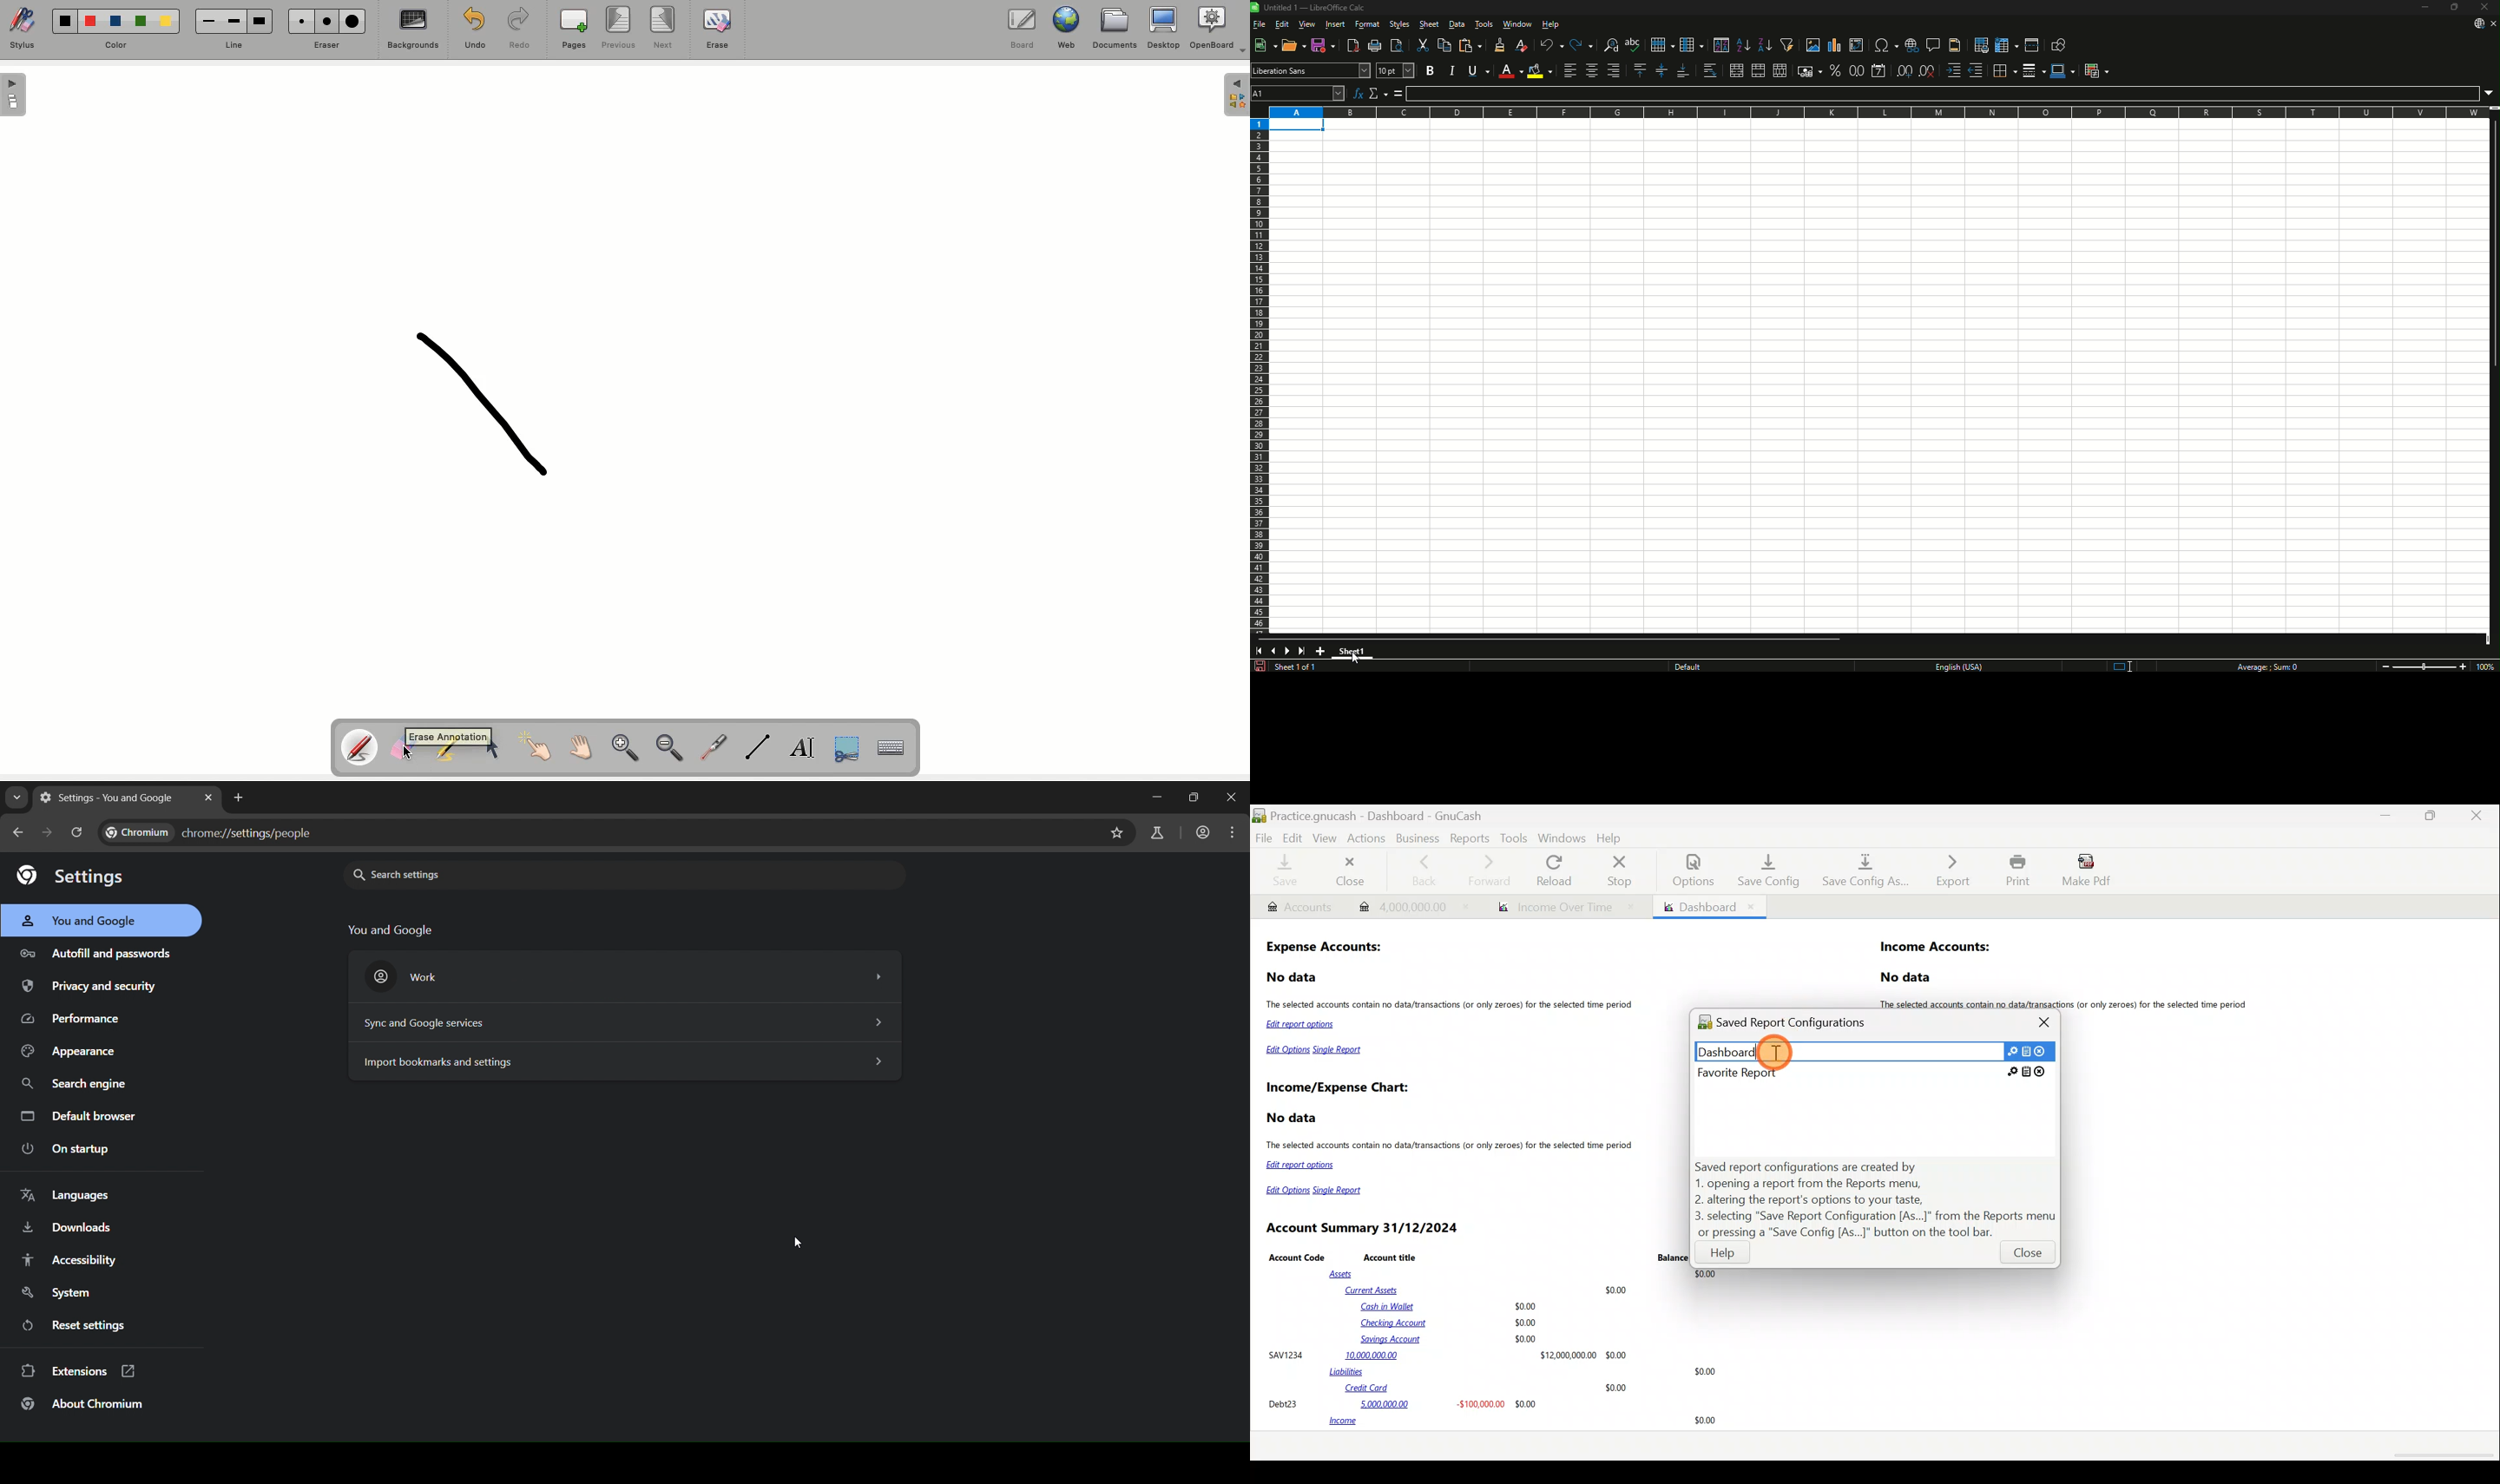  What do you see at coordinates (2441, 1456) in the screenshot?
I see `scroll` at bounding box center [2441, 1456].